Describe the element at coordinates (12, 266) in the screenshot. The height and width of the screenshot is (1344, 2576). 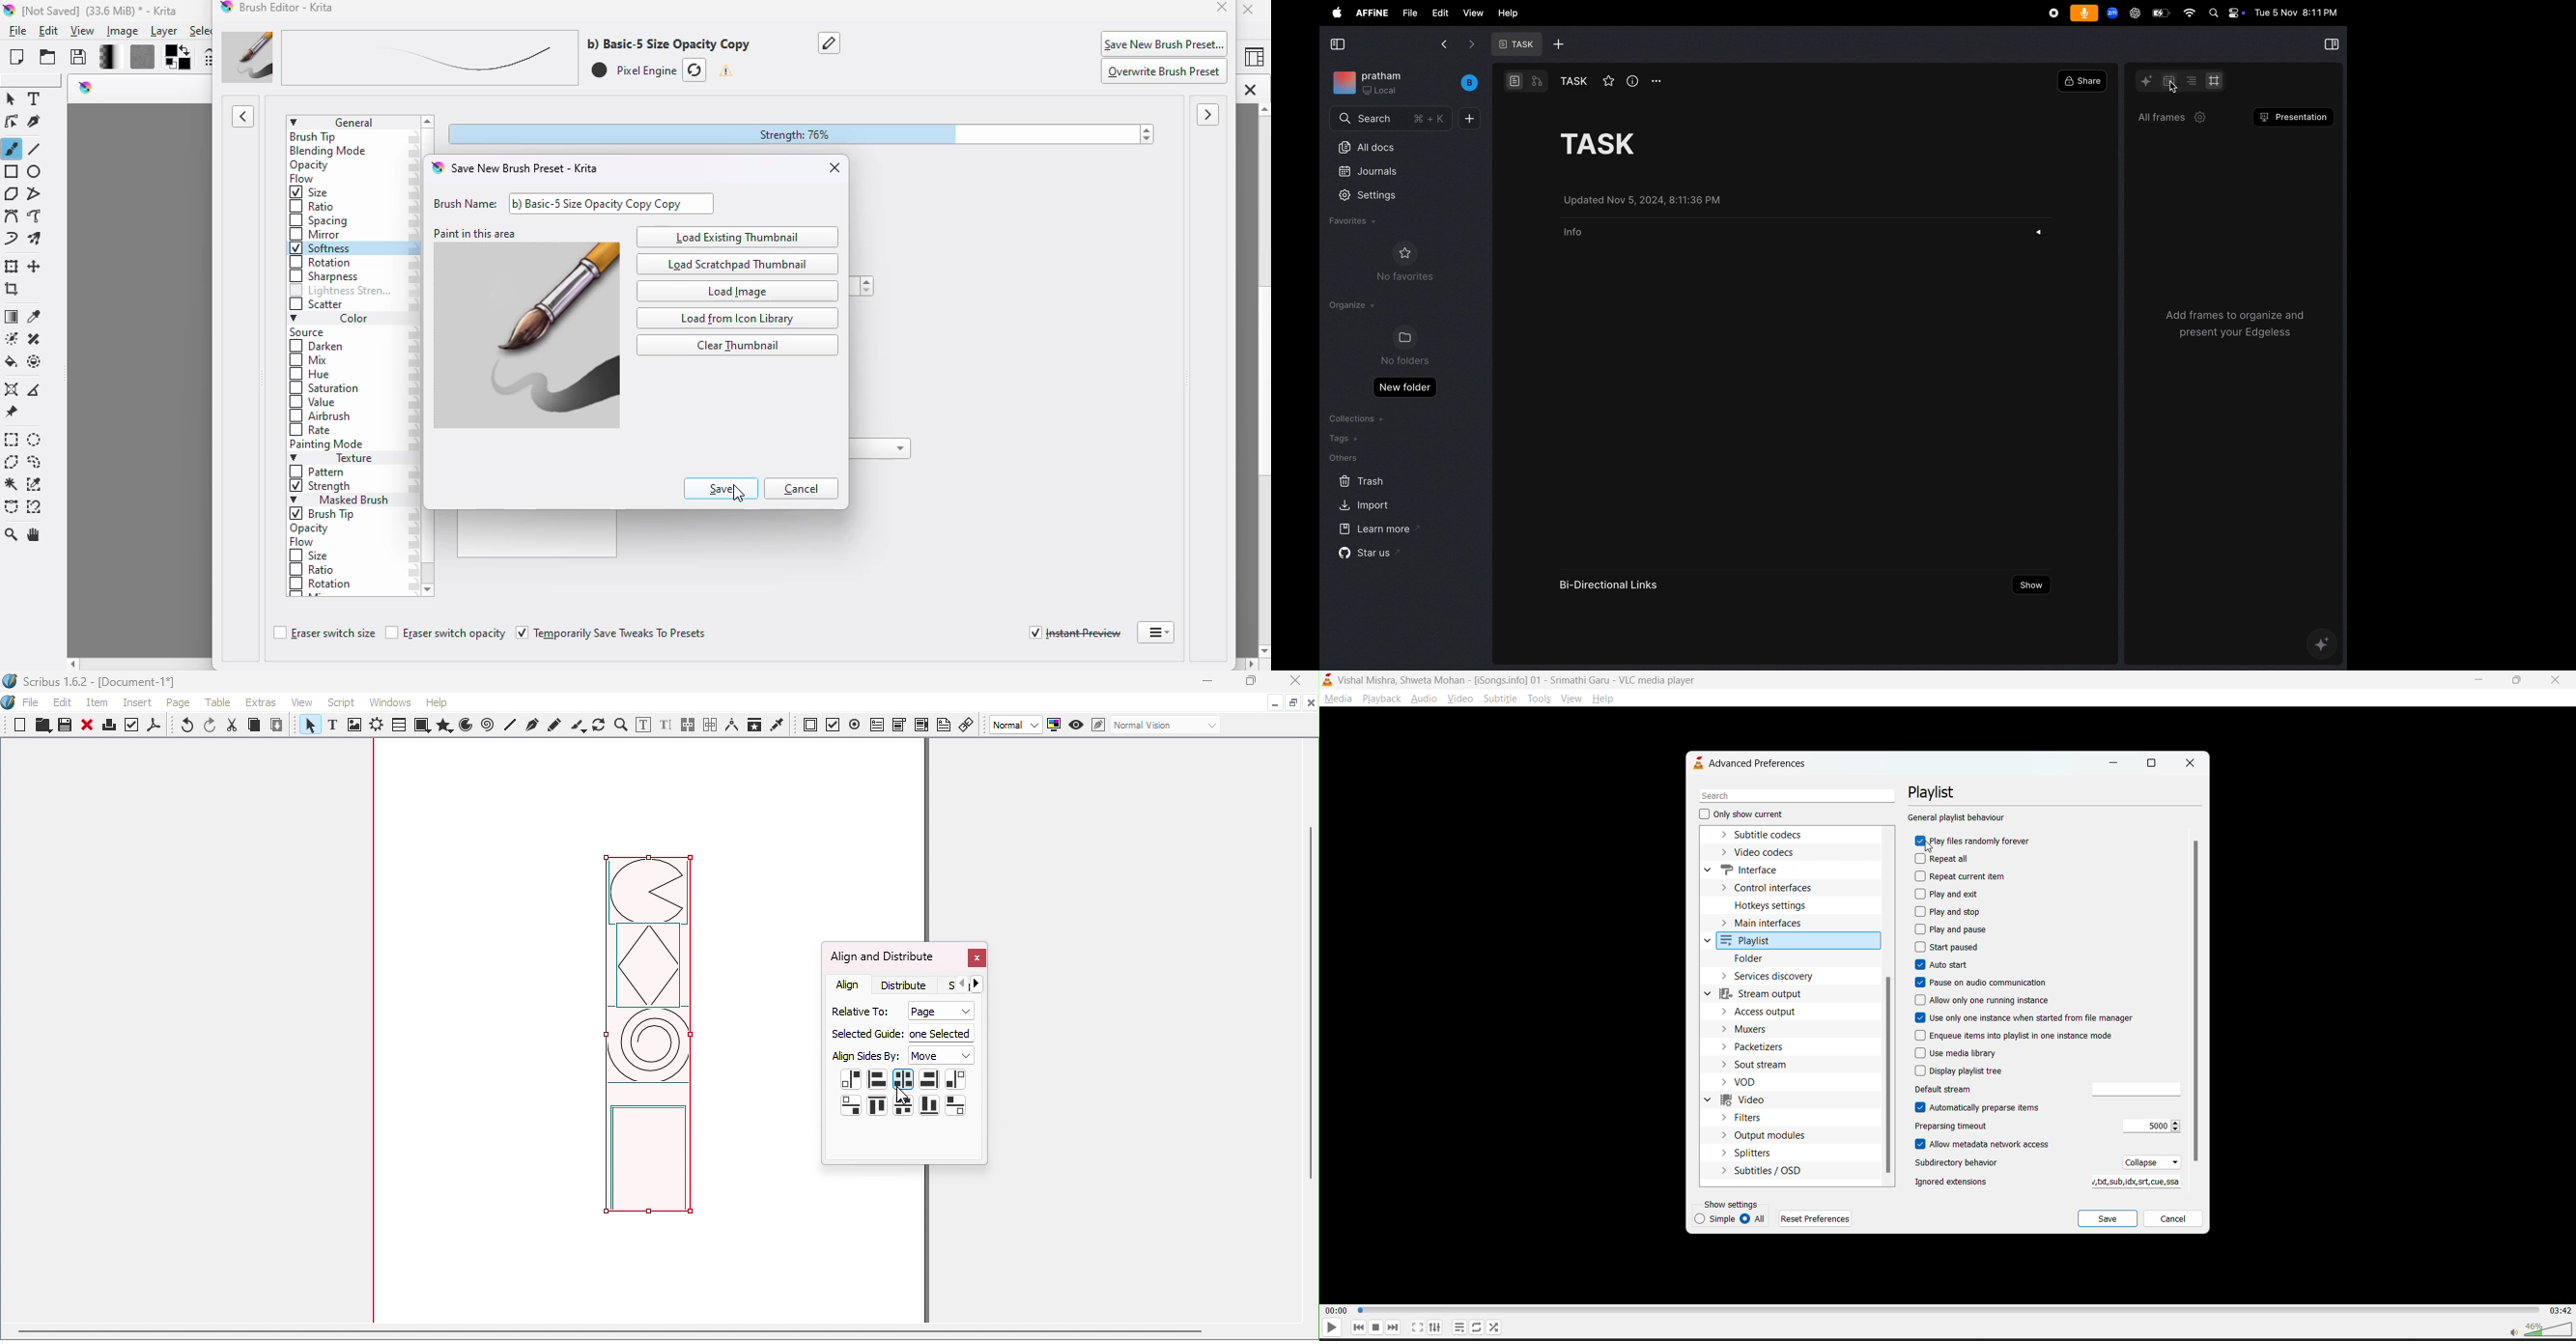
I see `transform a layer or a section` at that location.